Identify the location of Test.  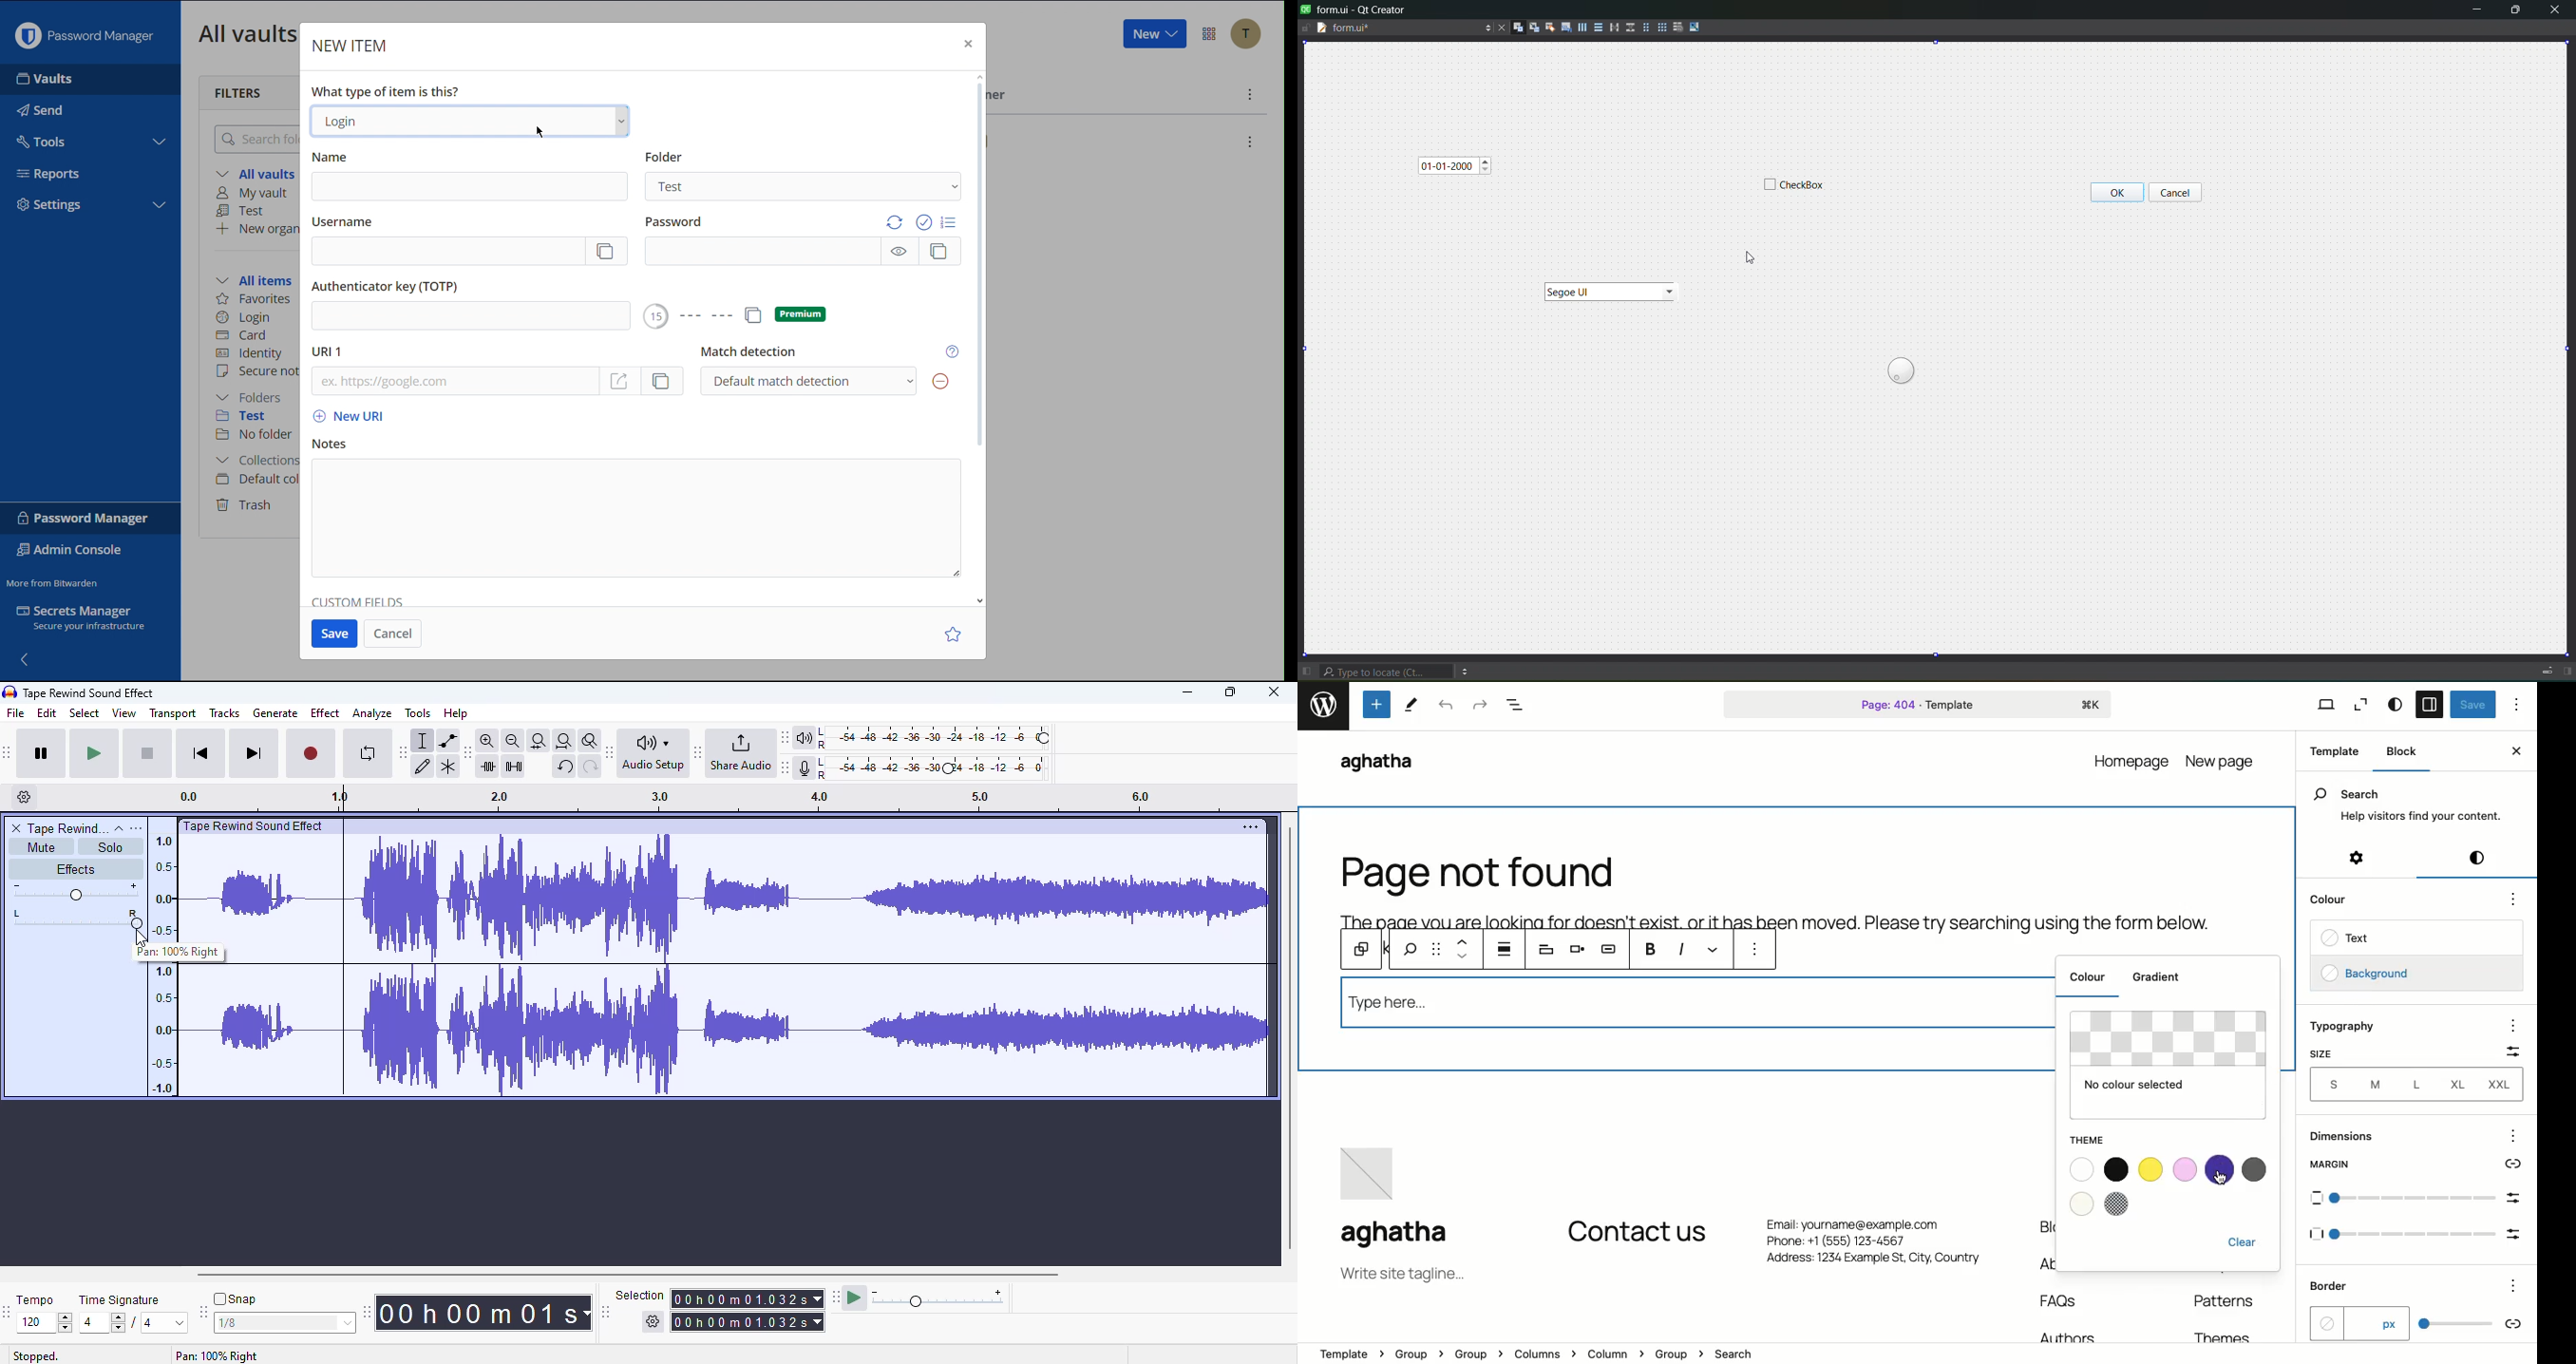
(244, 211).